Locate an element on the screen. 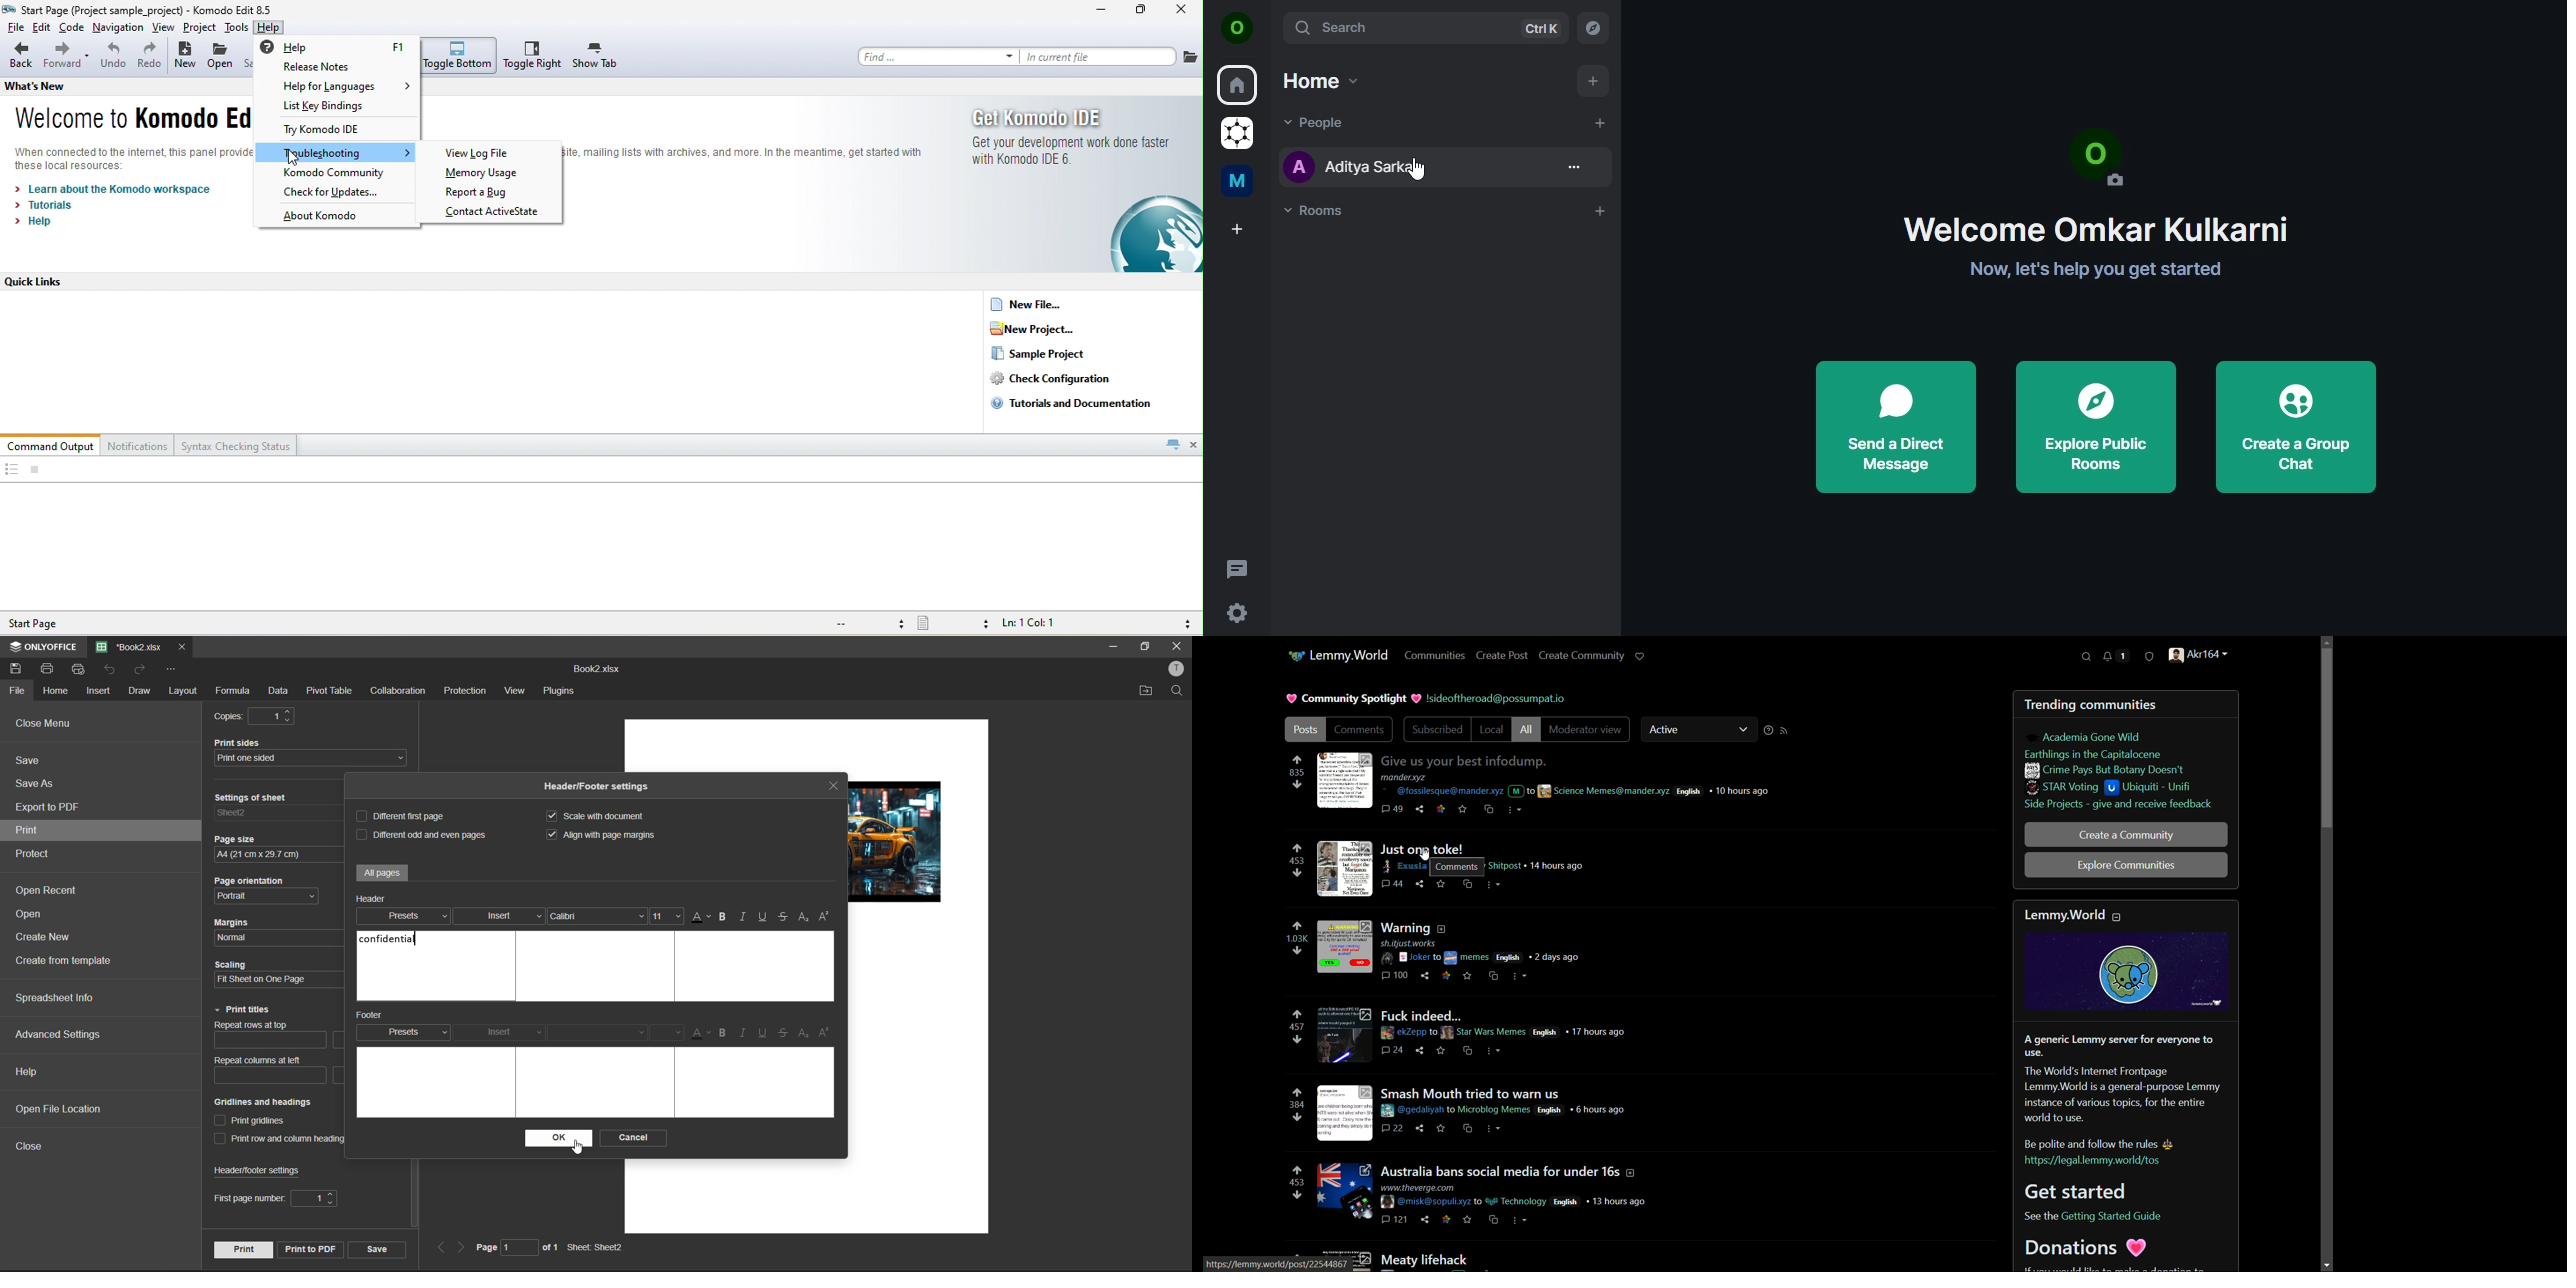  header content is located at coordinates (391, 938).